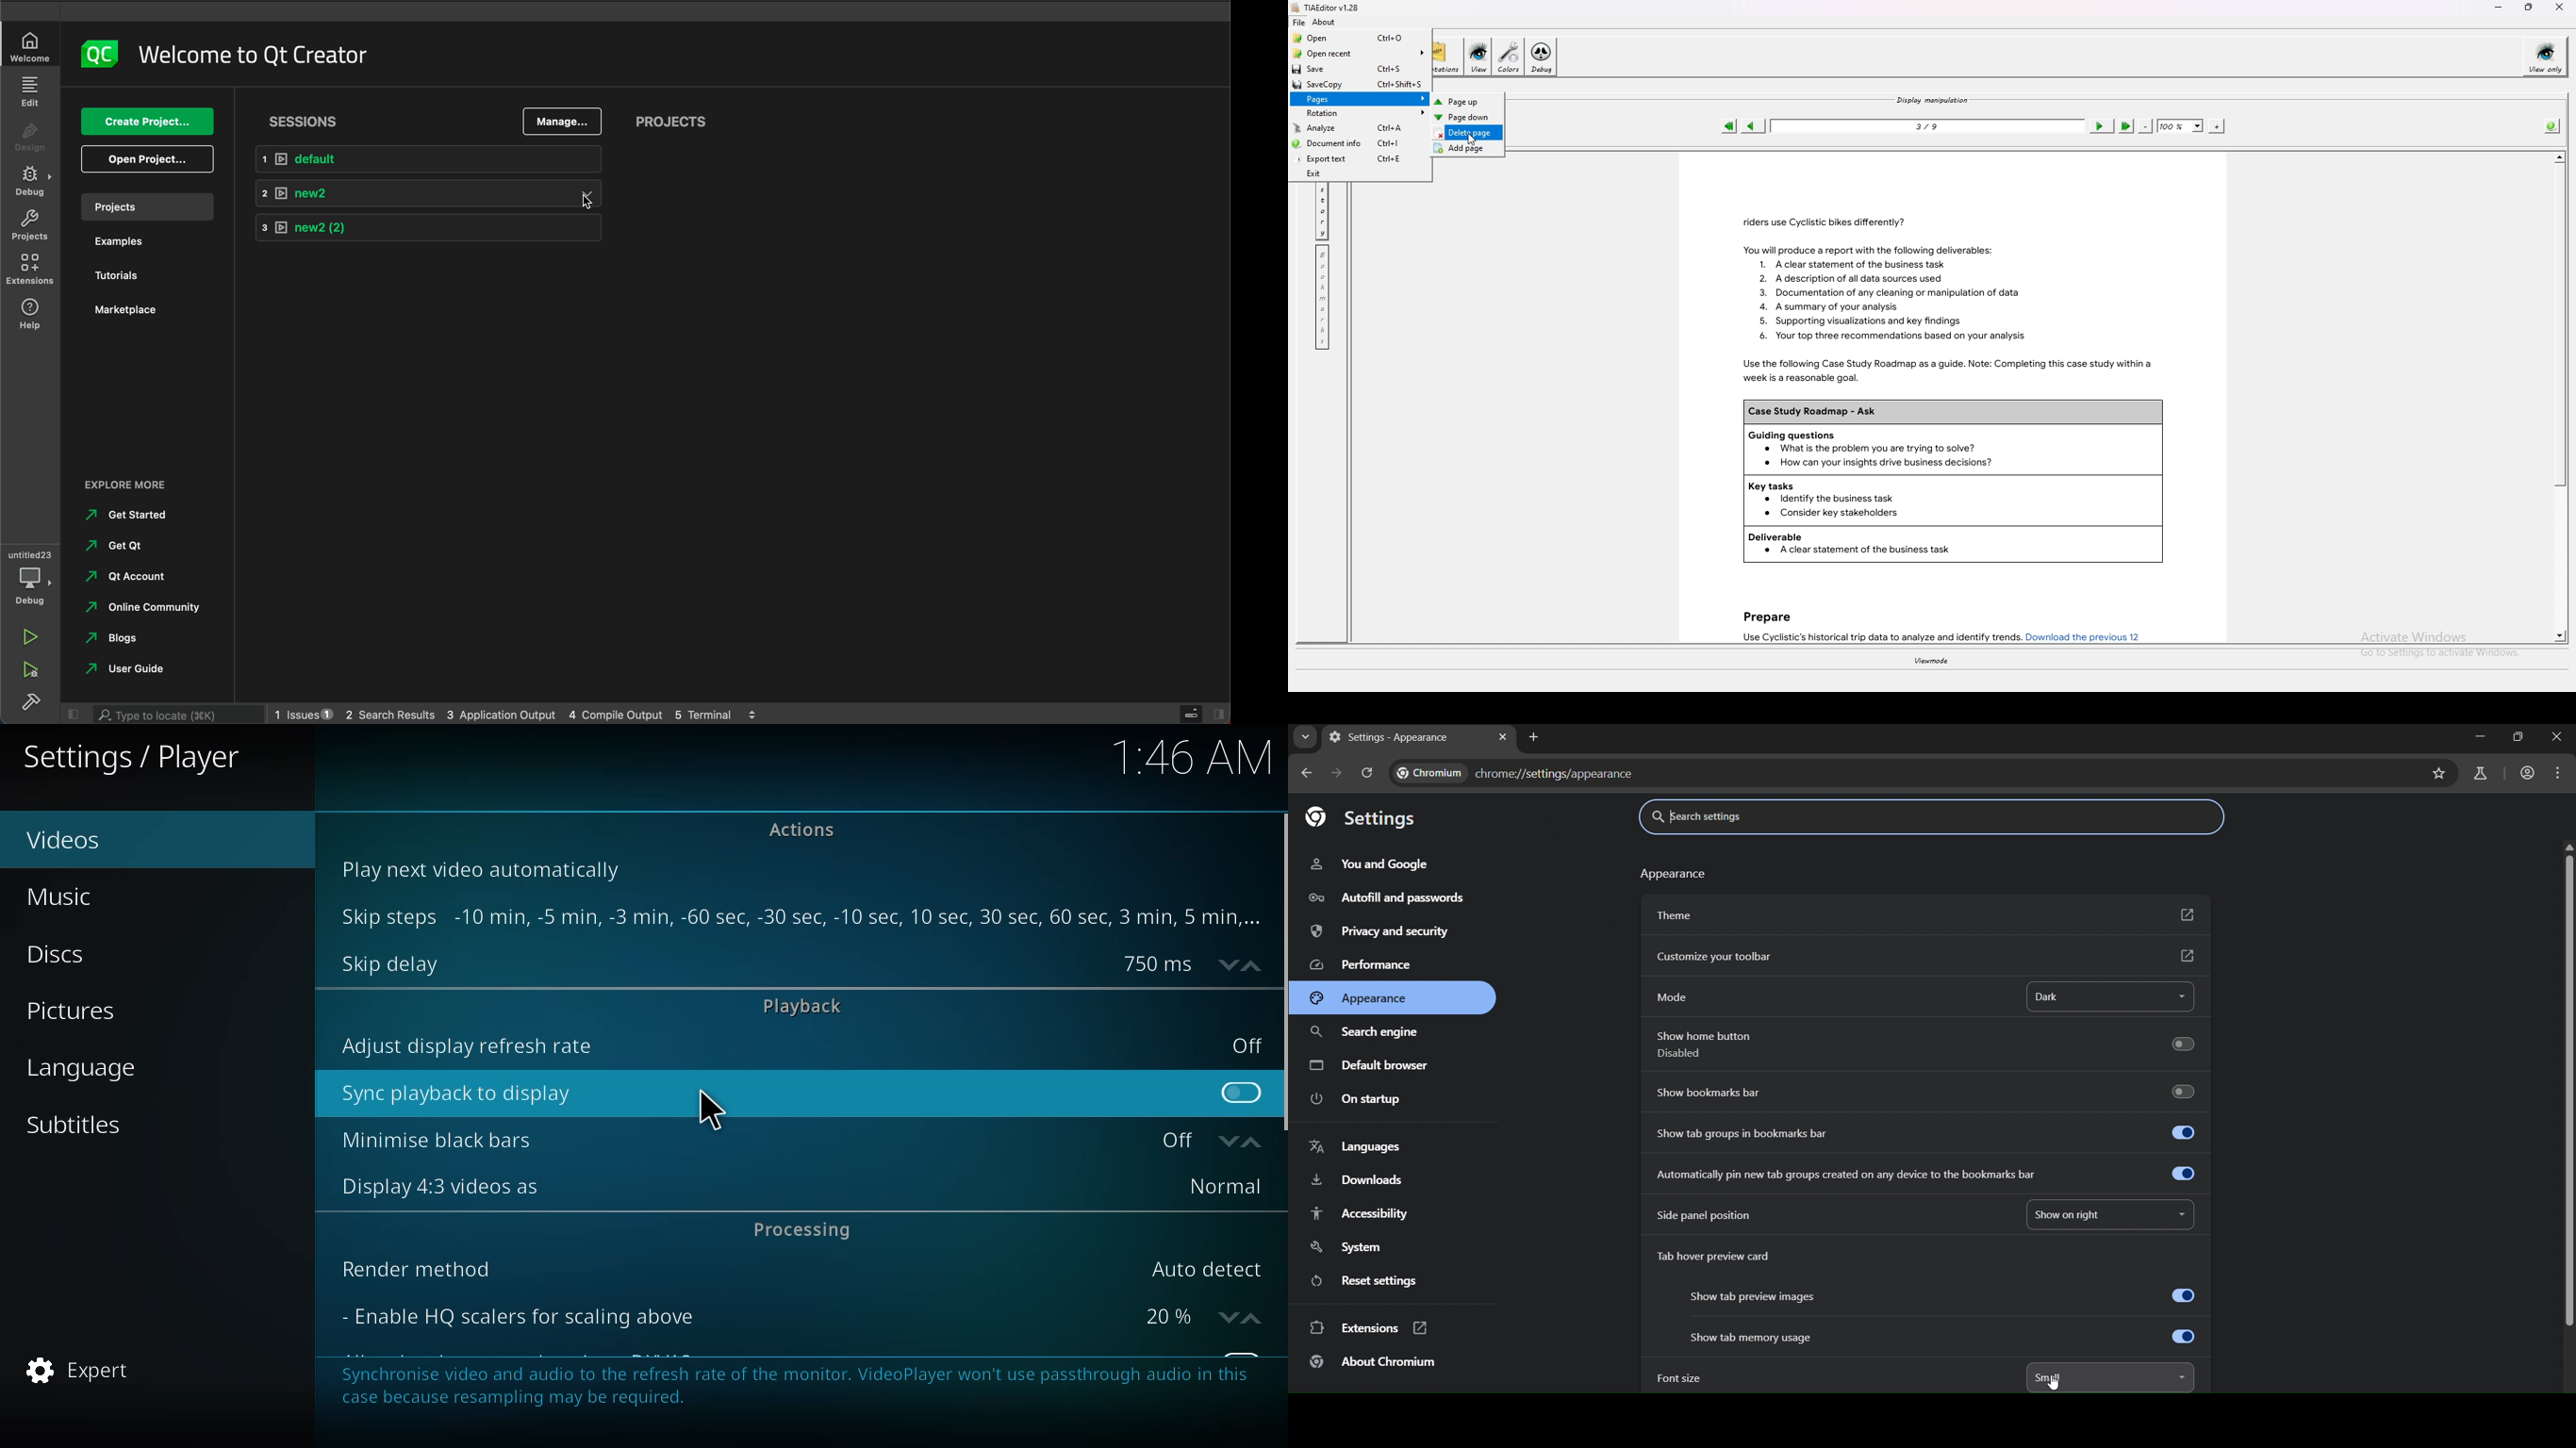 This screenshot has height=1456, width=2576. I want to click on auto detect, so click(1205, 1268).